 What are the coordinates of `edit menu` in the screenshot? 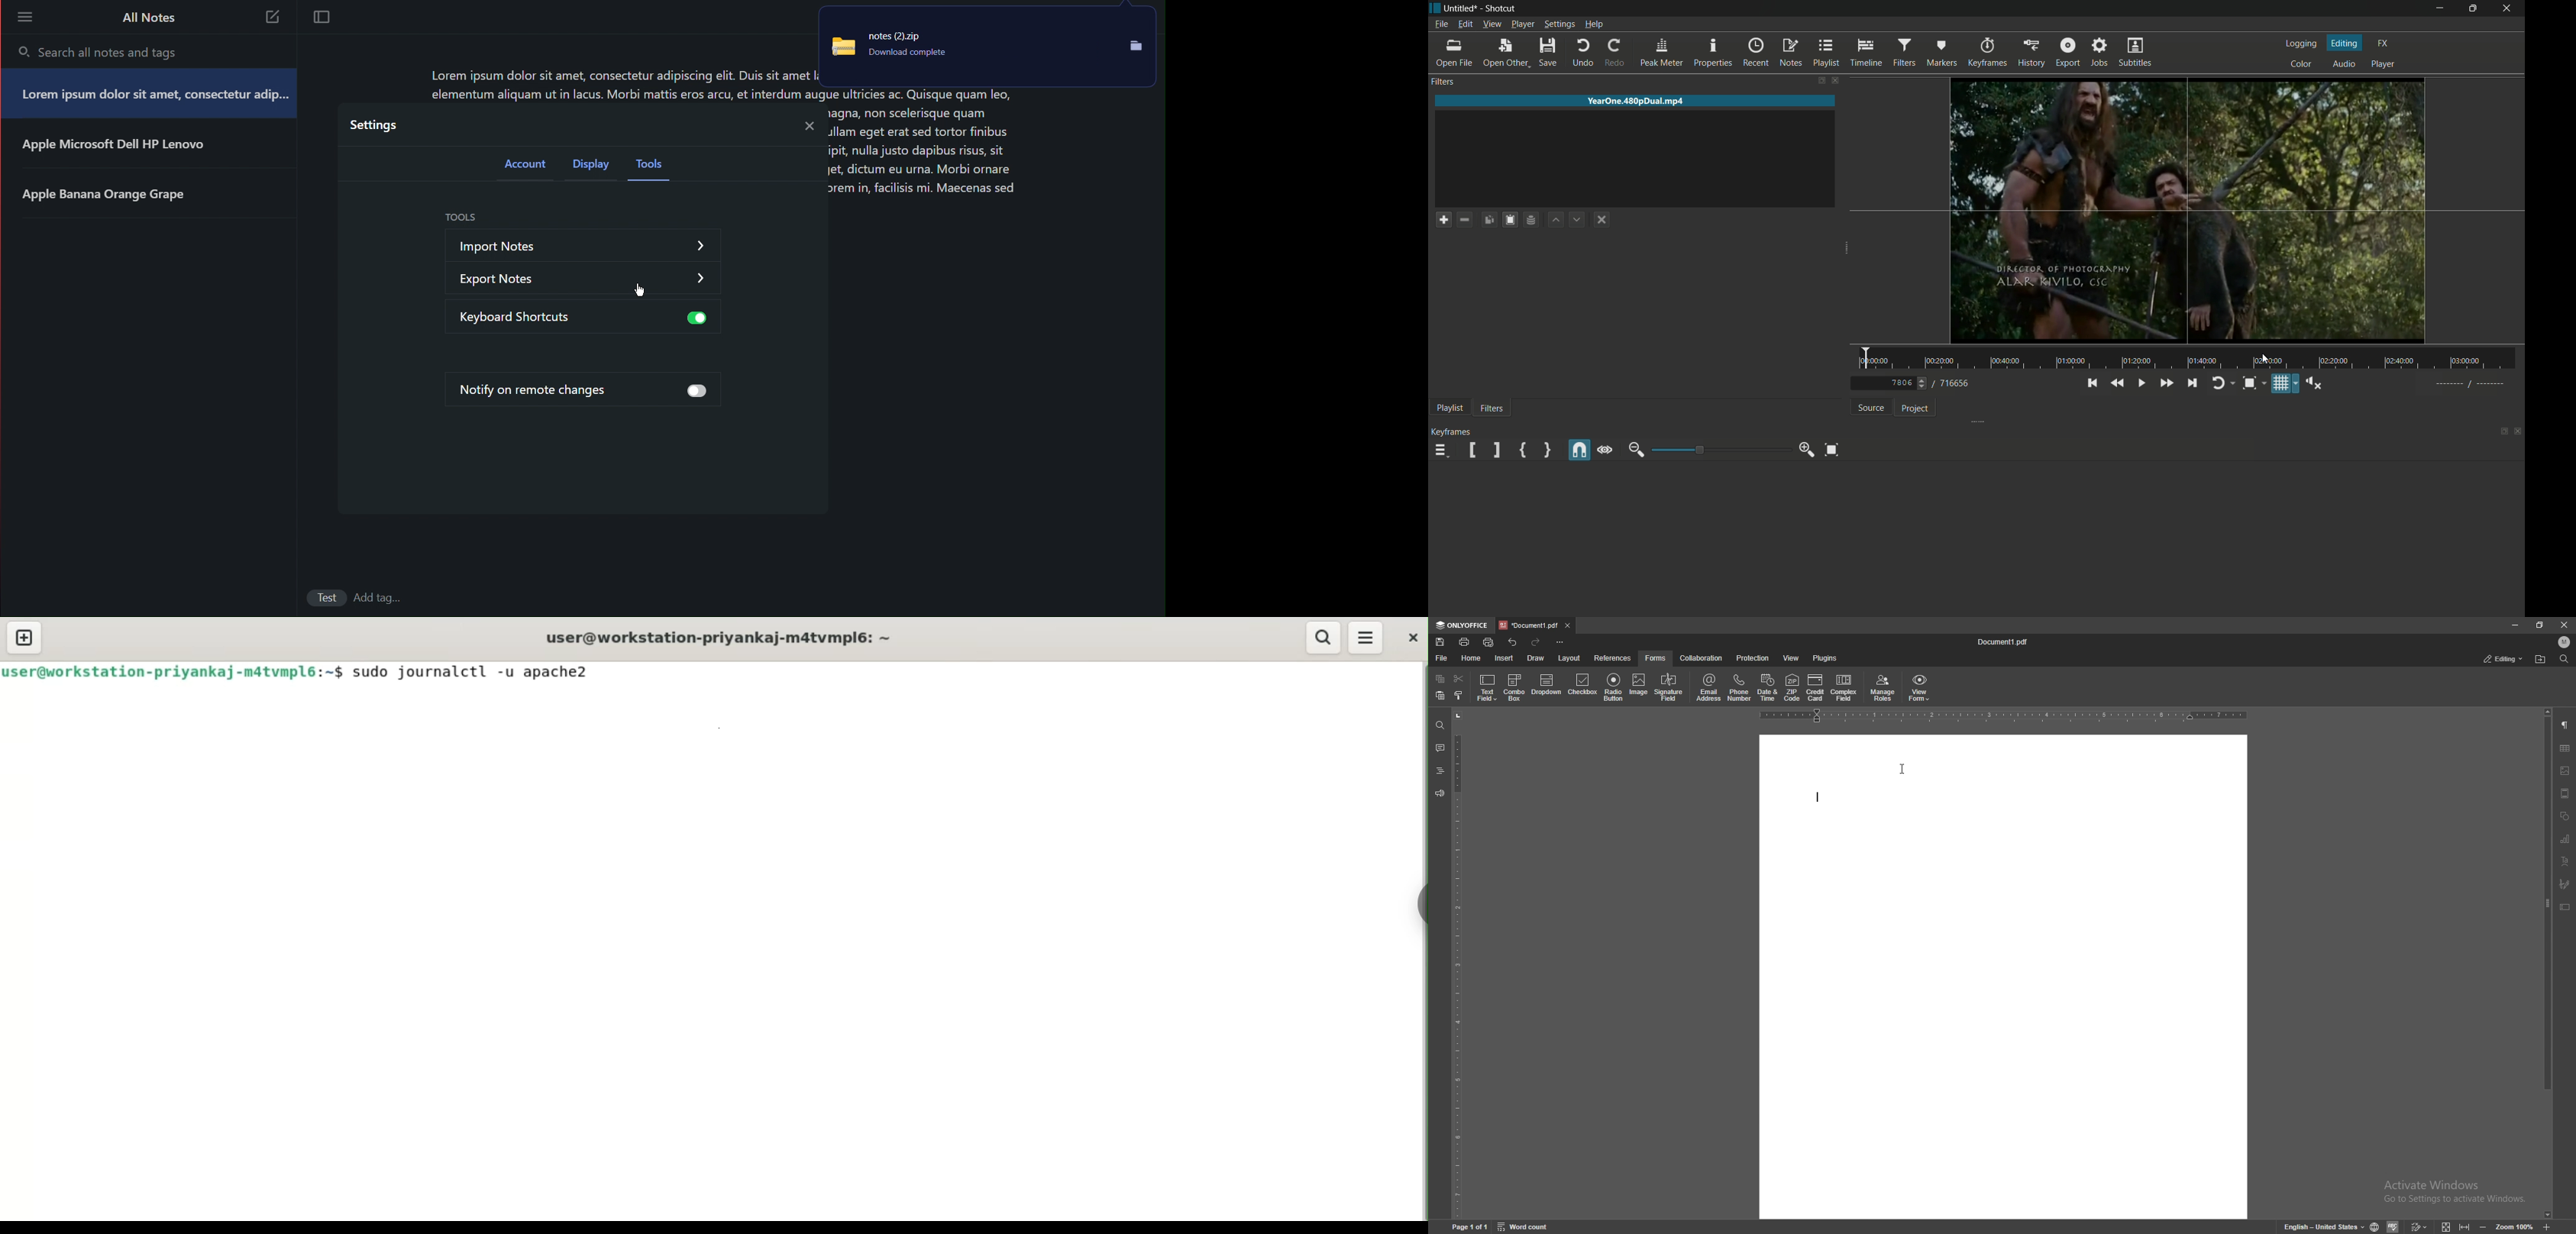 It's located at (1465, 25).